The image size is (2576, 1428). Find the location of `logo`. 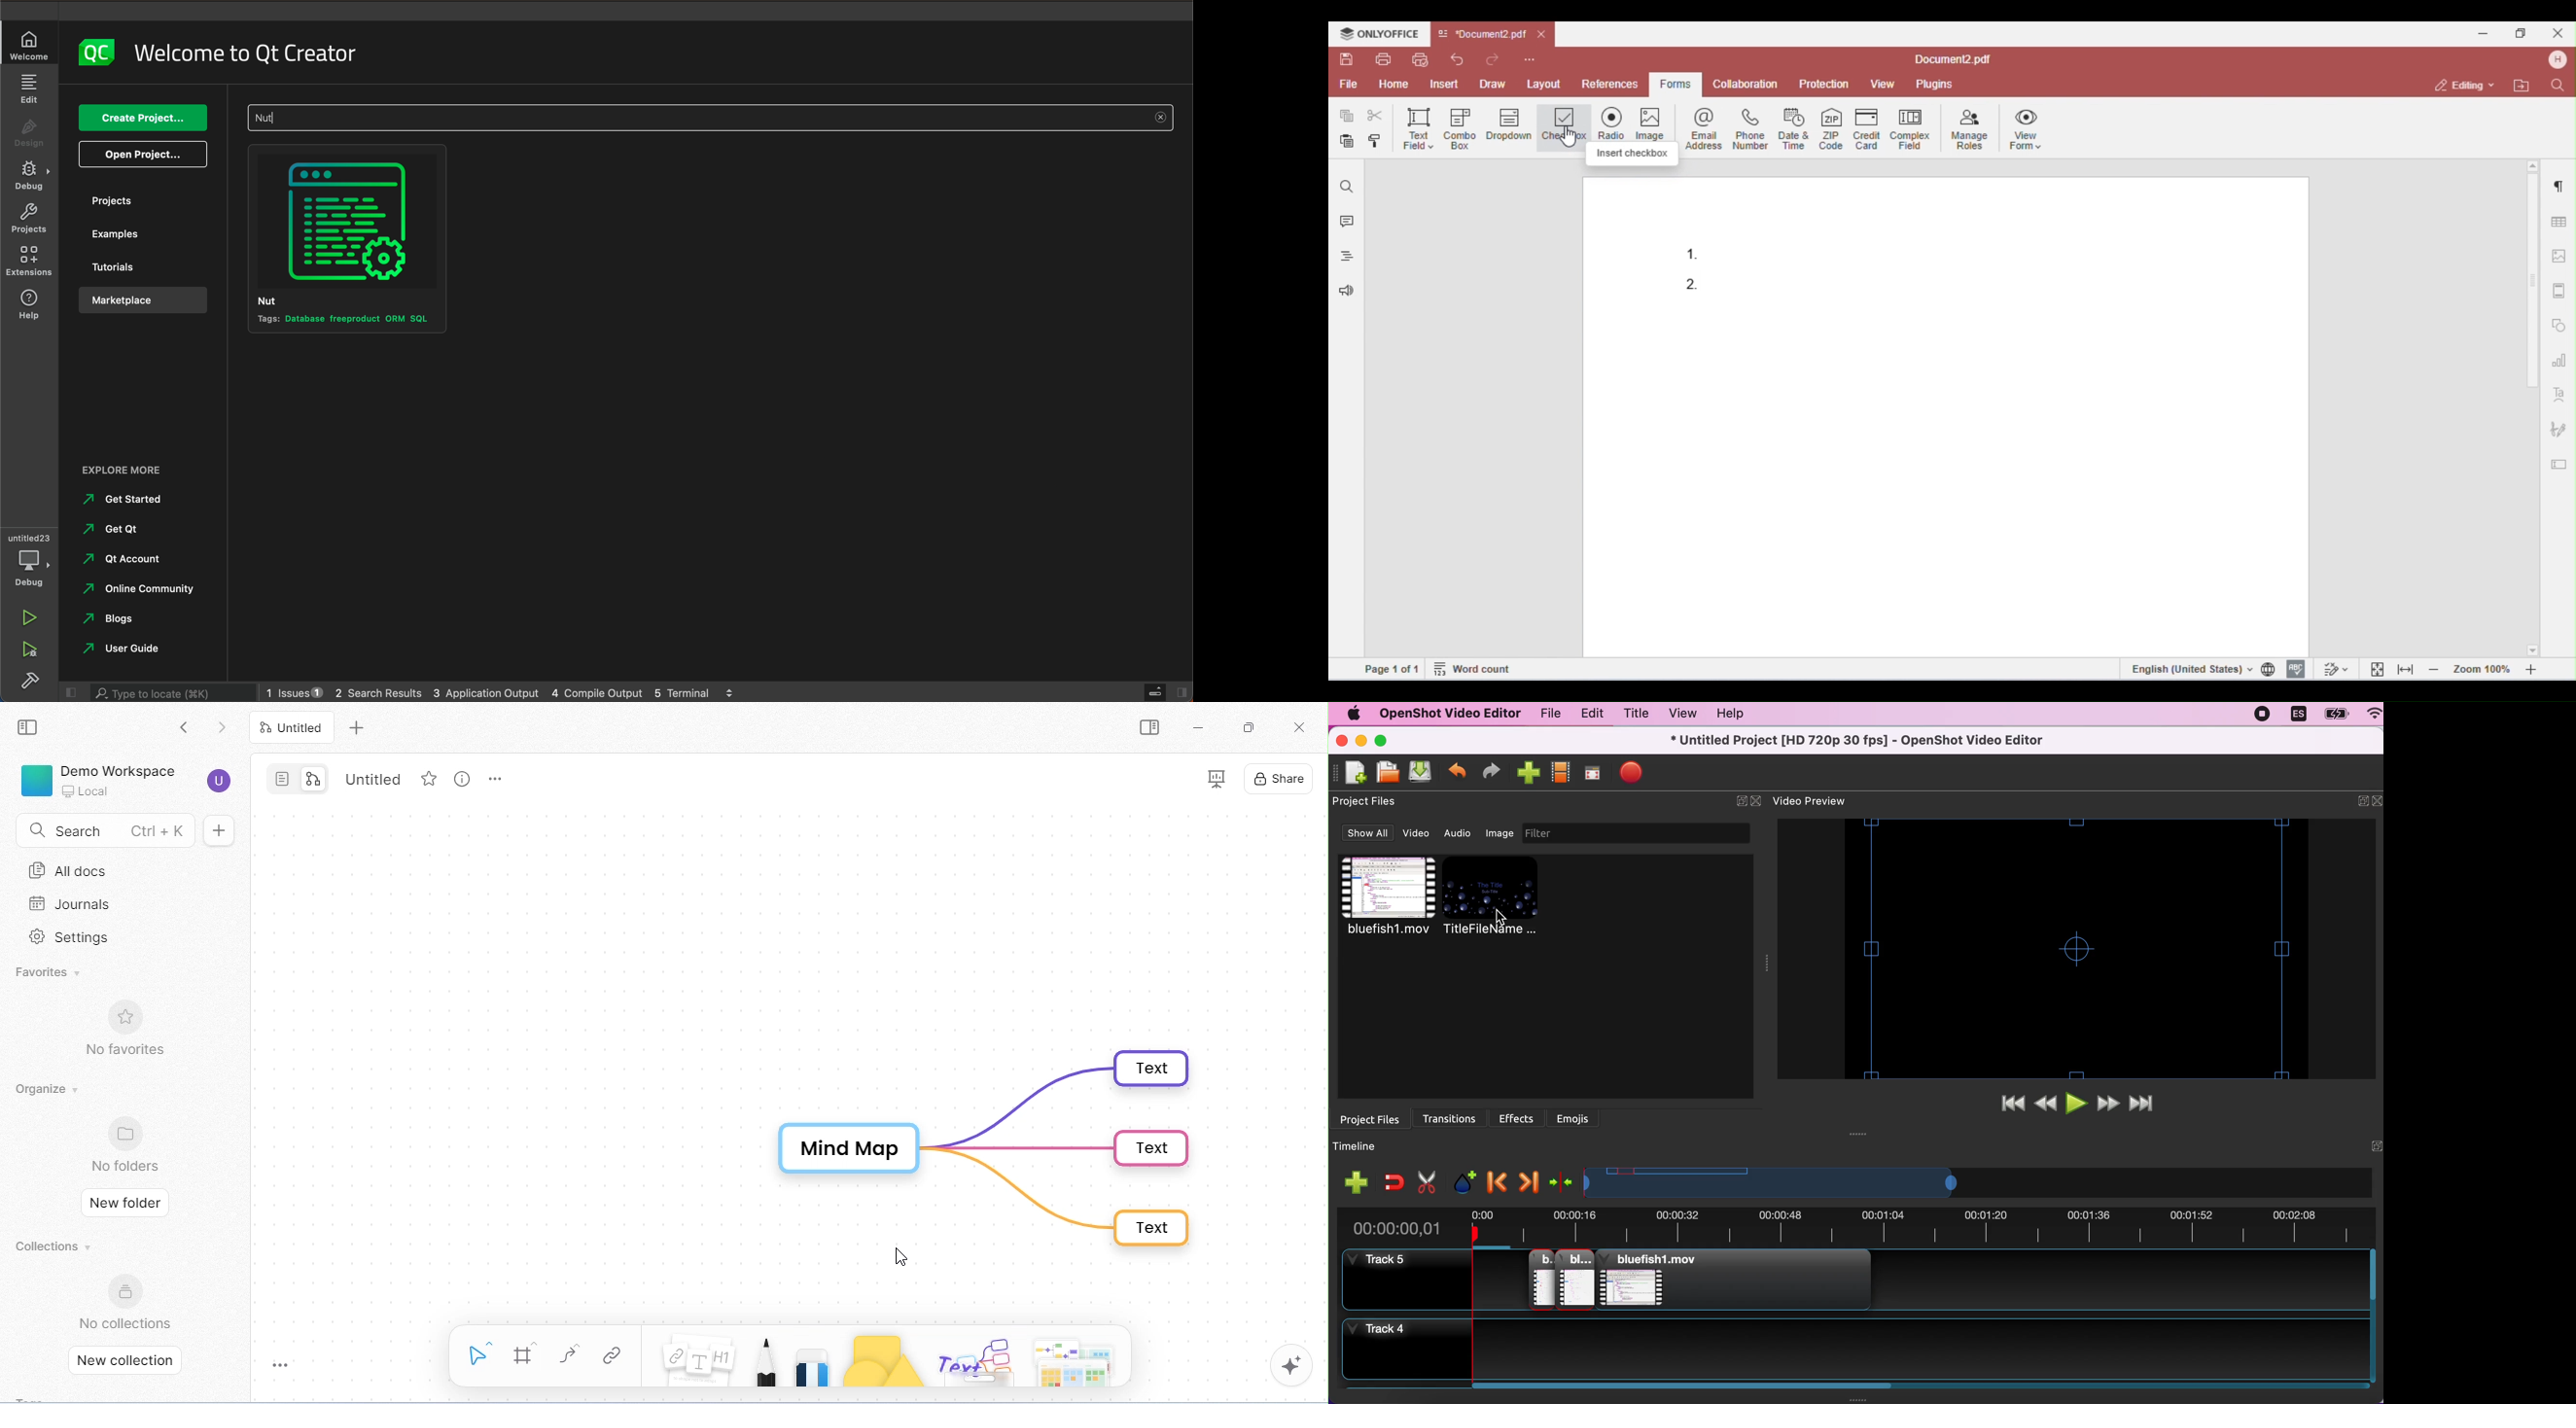

logo is located at coordinates (349, 222).